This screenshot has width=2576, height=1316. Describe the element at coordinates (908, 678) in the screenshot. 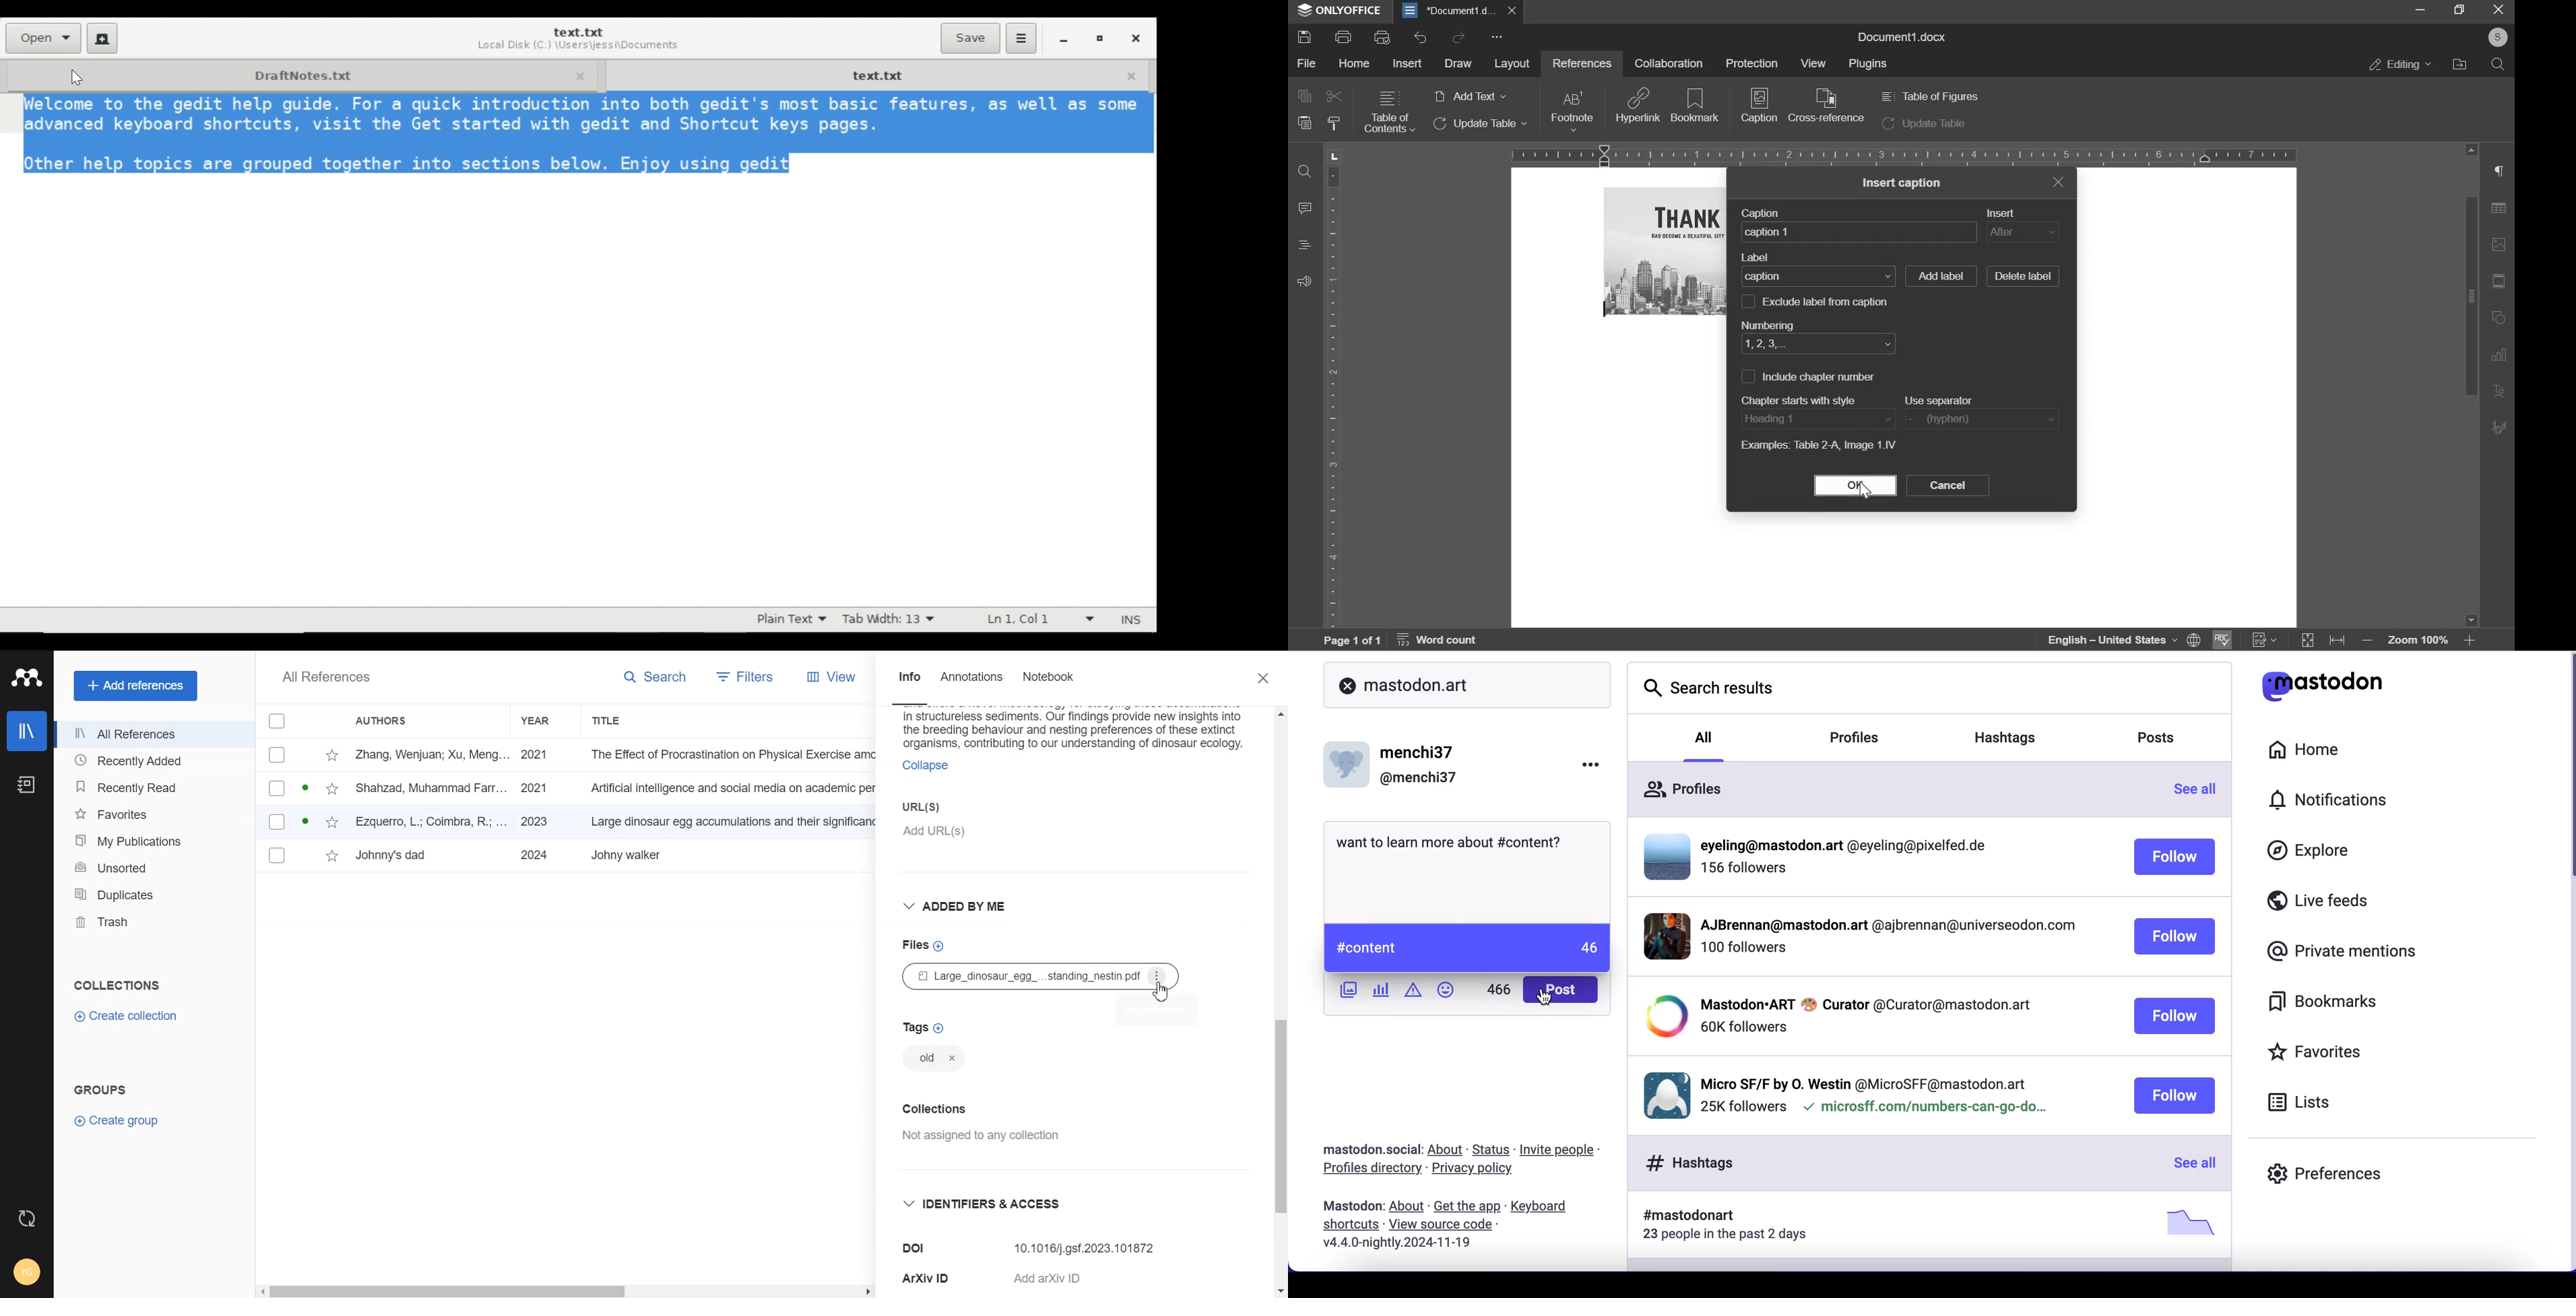

I see `Info` at that location.